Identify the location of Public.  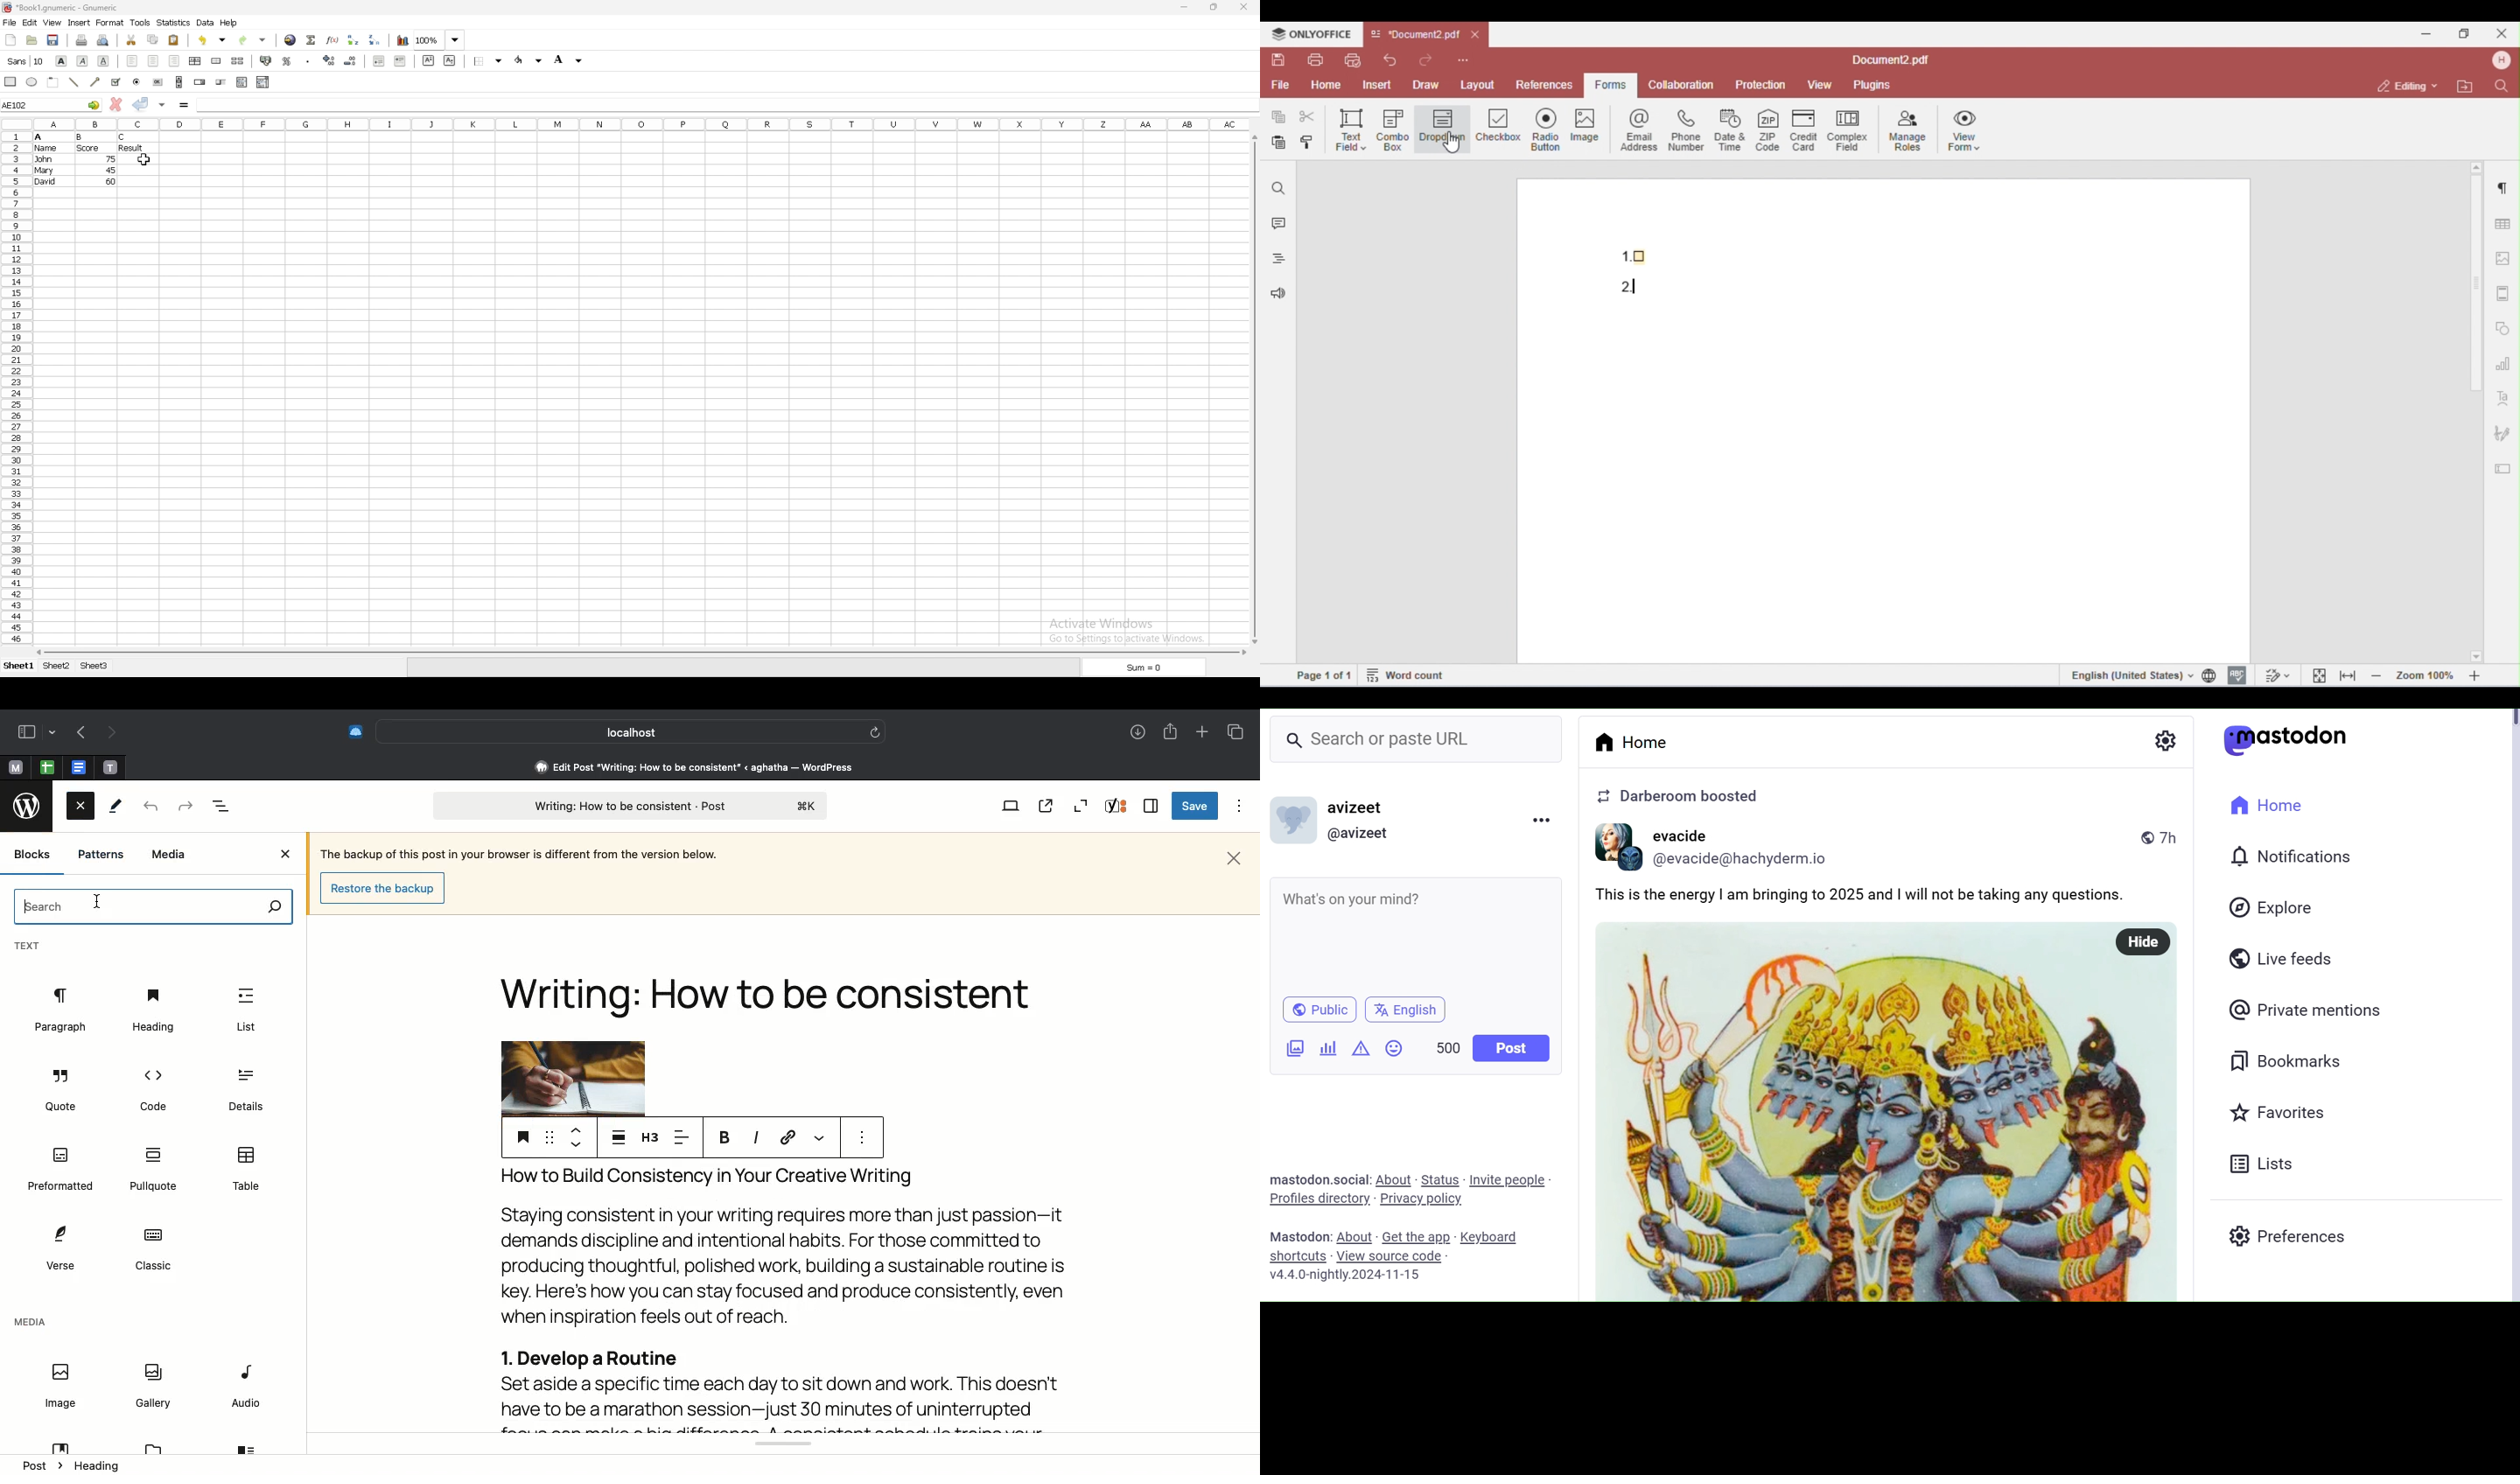
(1318, 1010).